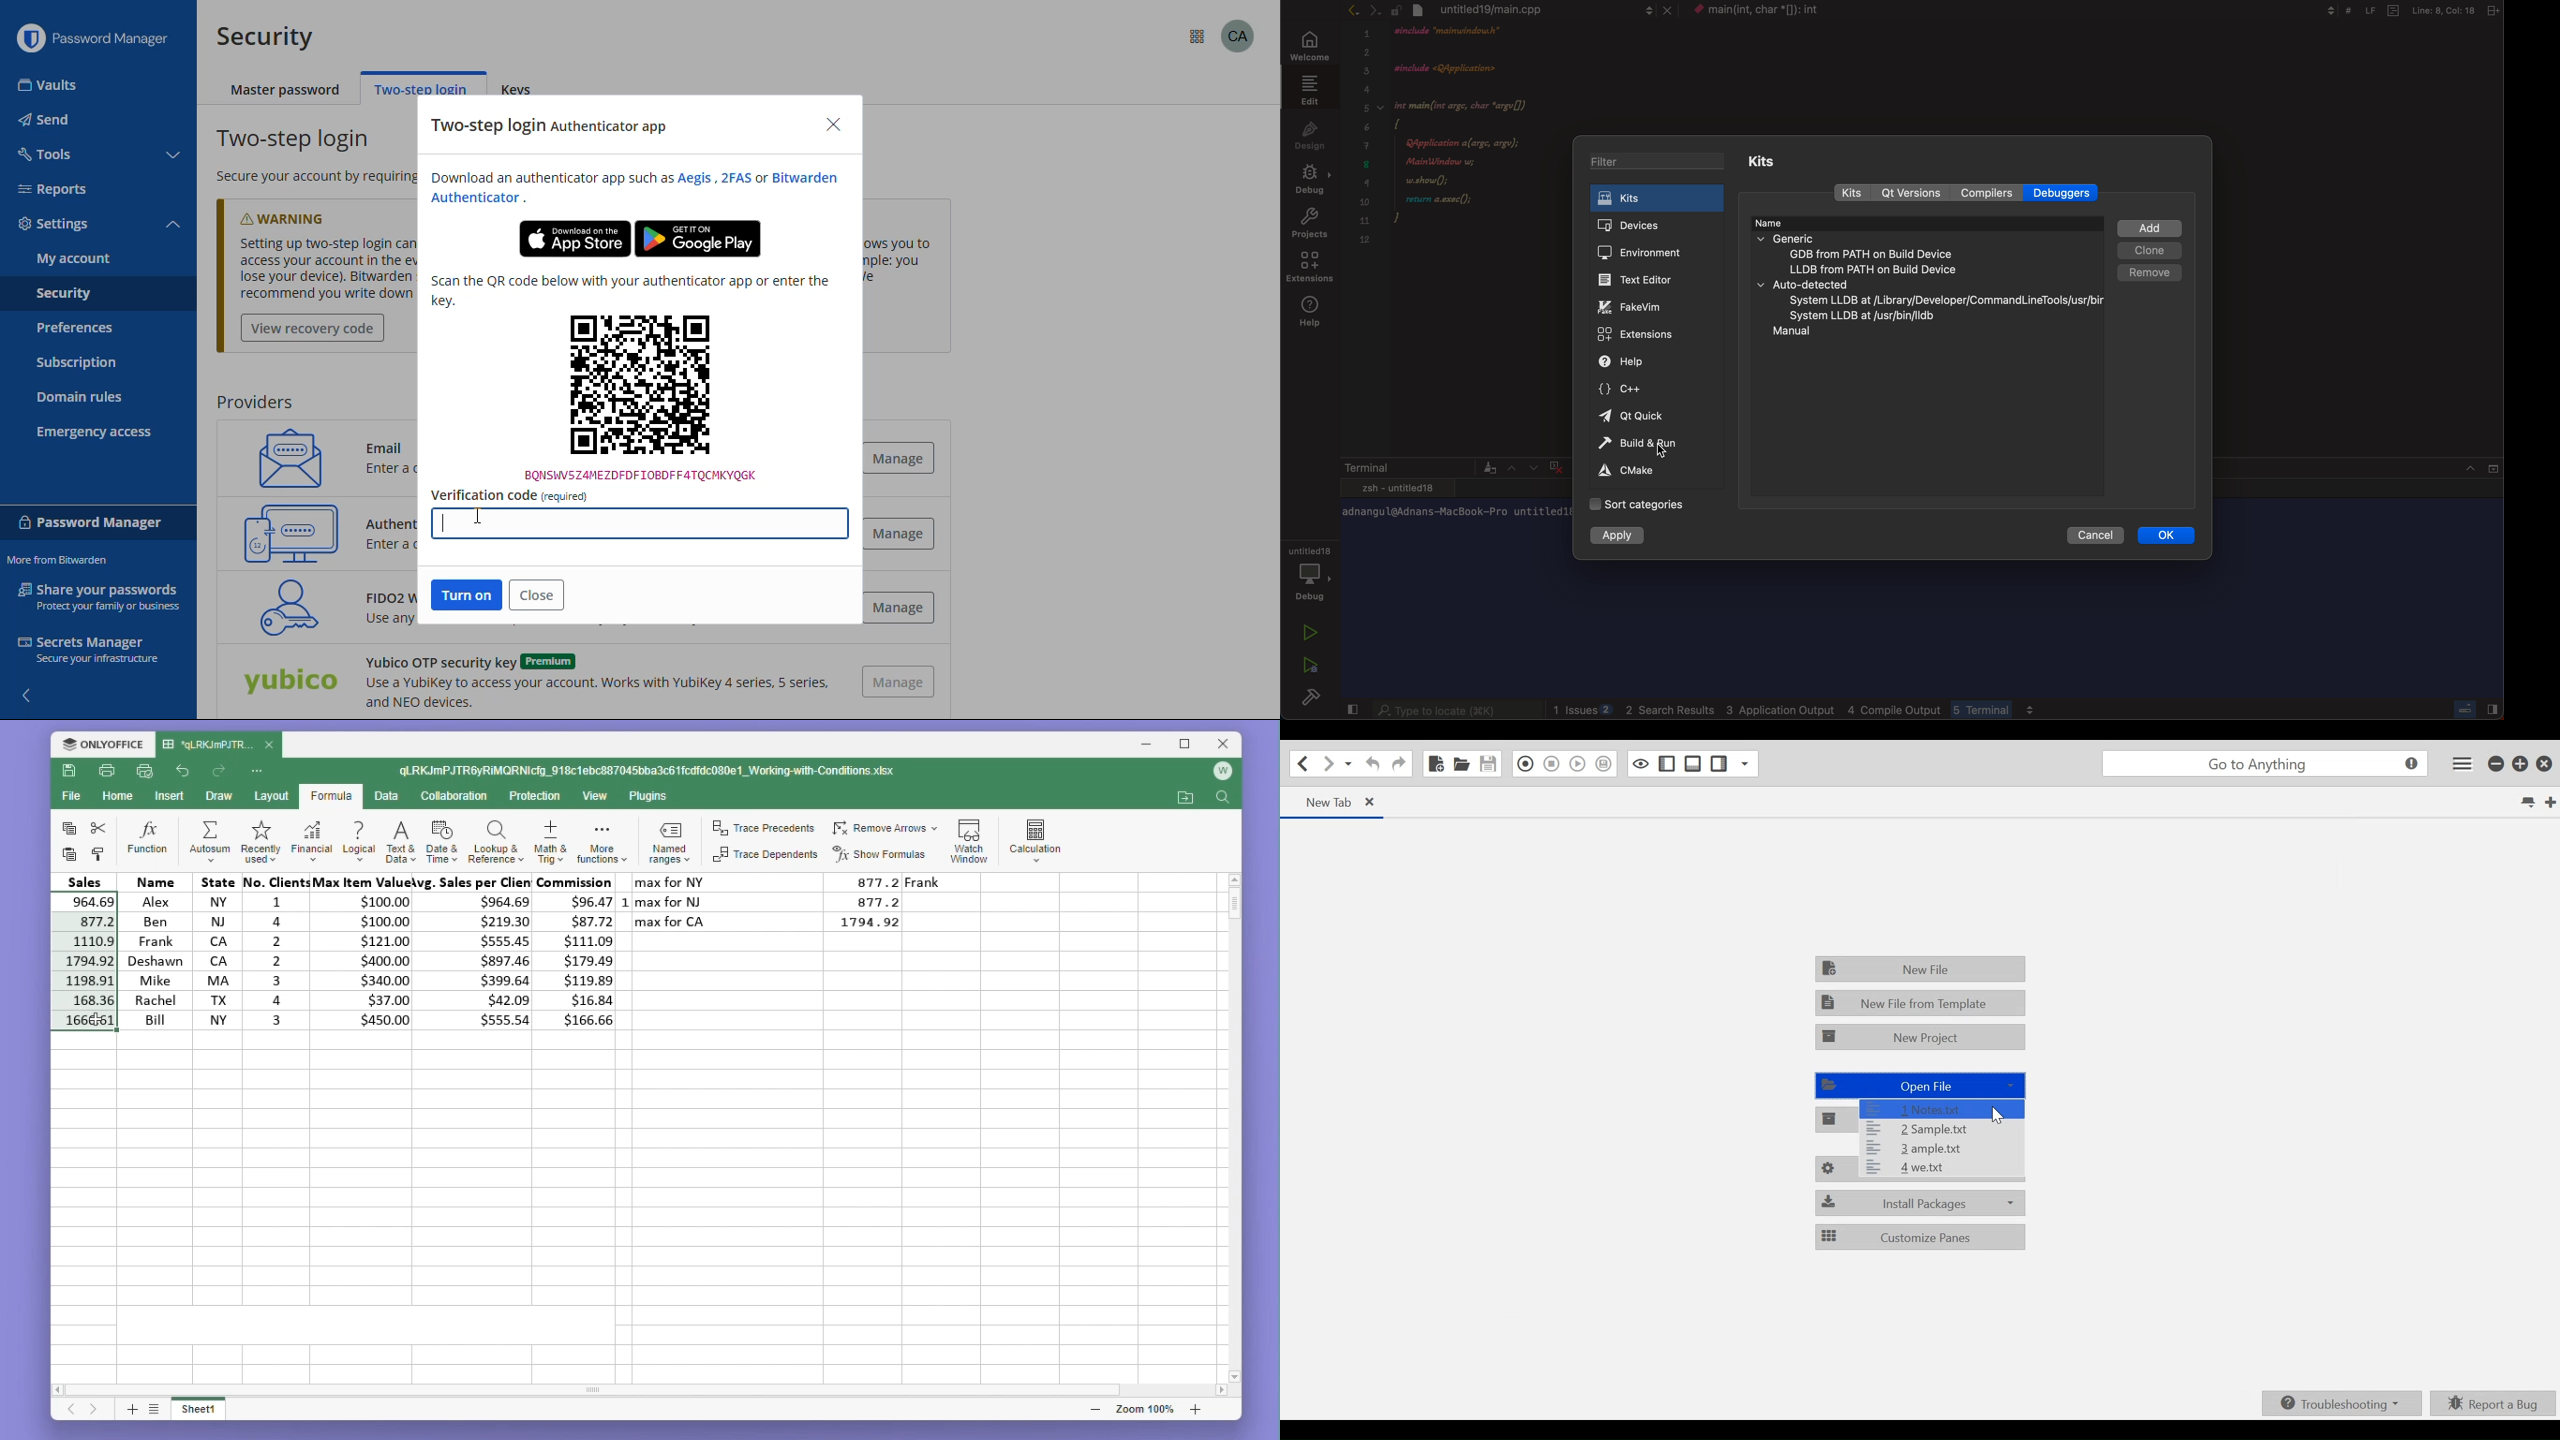  I want to click on cursor, so click(479, 517).